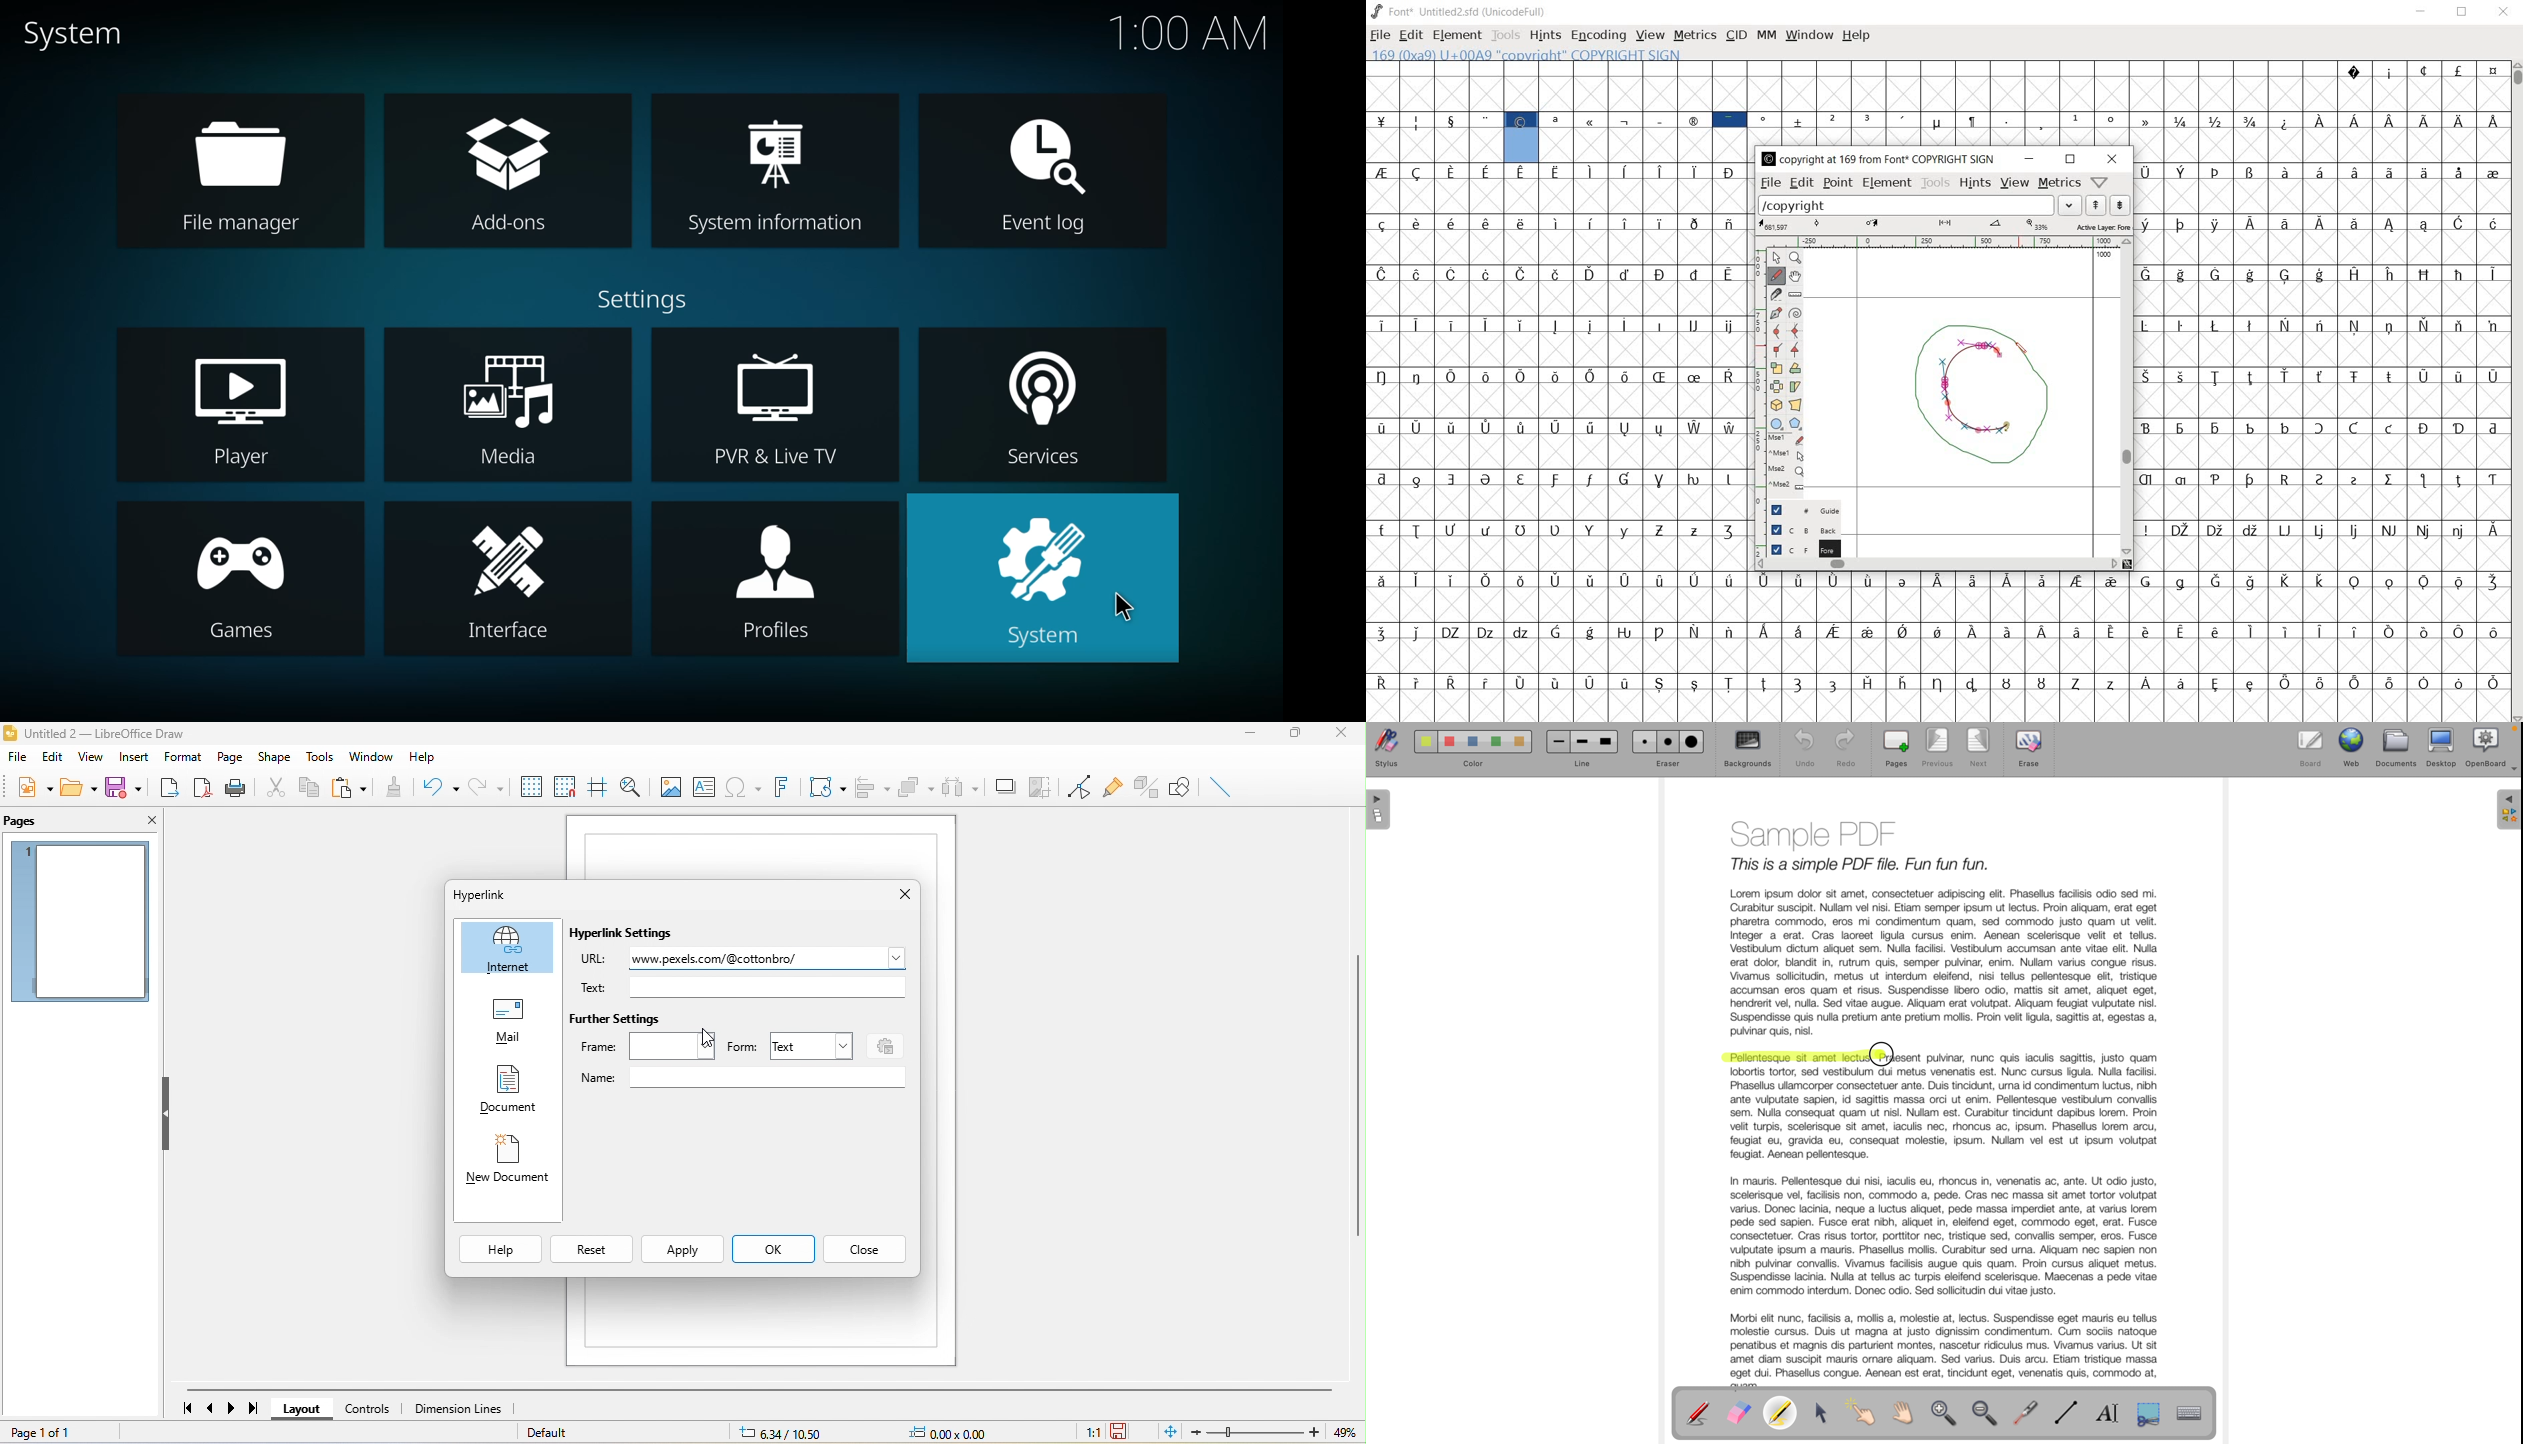  Describe the element at coordinates (644, 297) in the screenshot. I see `settings` at that location.